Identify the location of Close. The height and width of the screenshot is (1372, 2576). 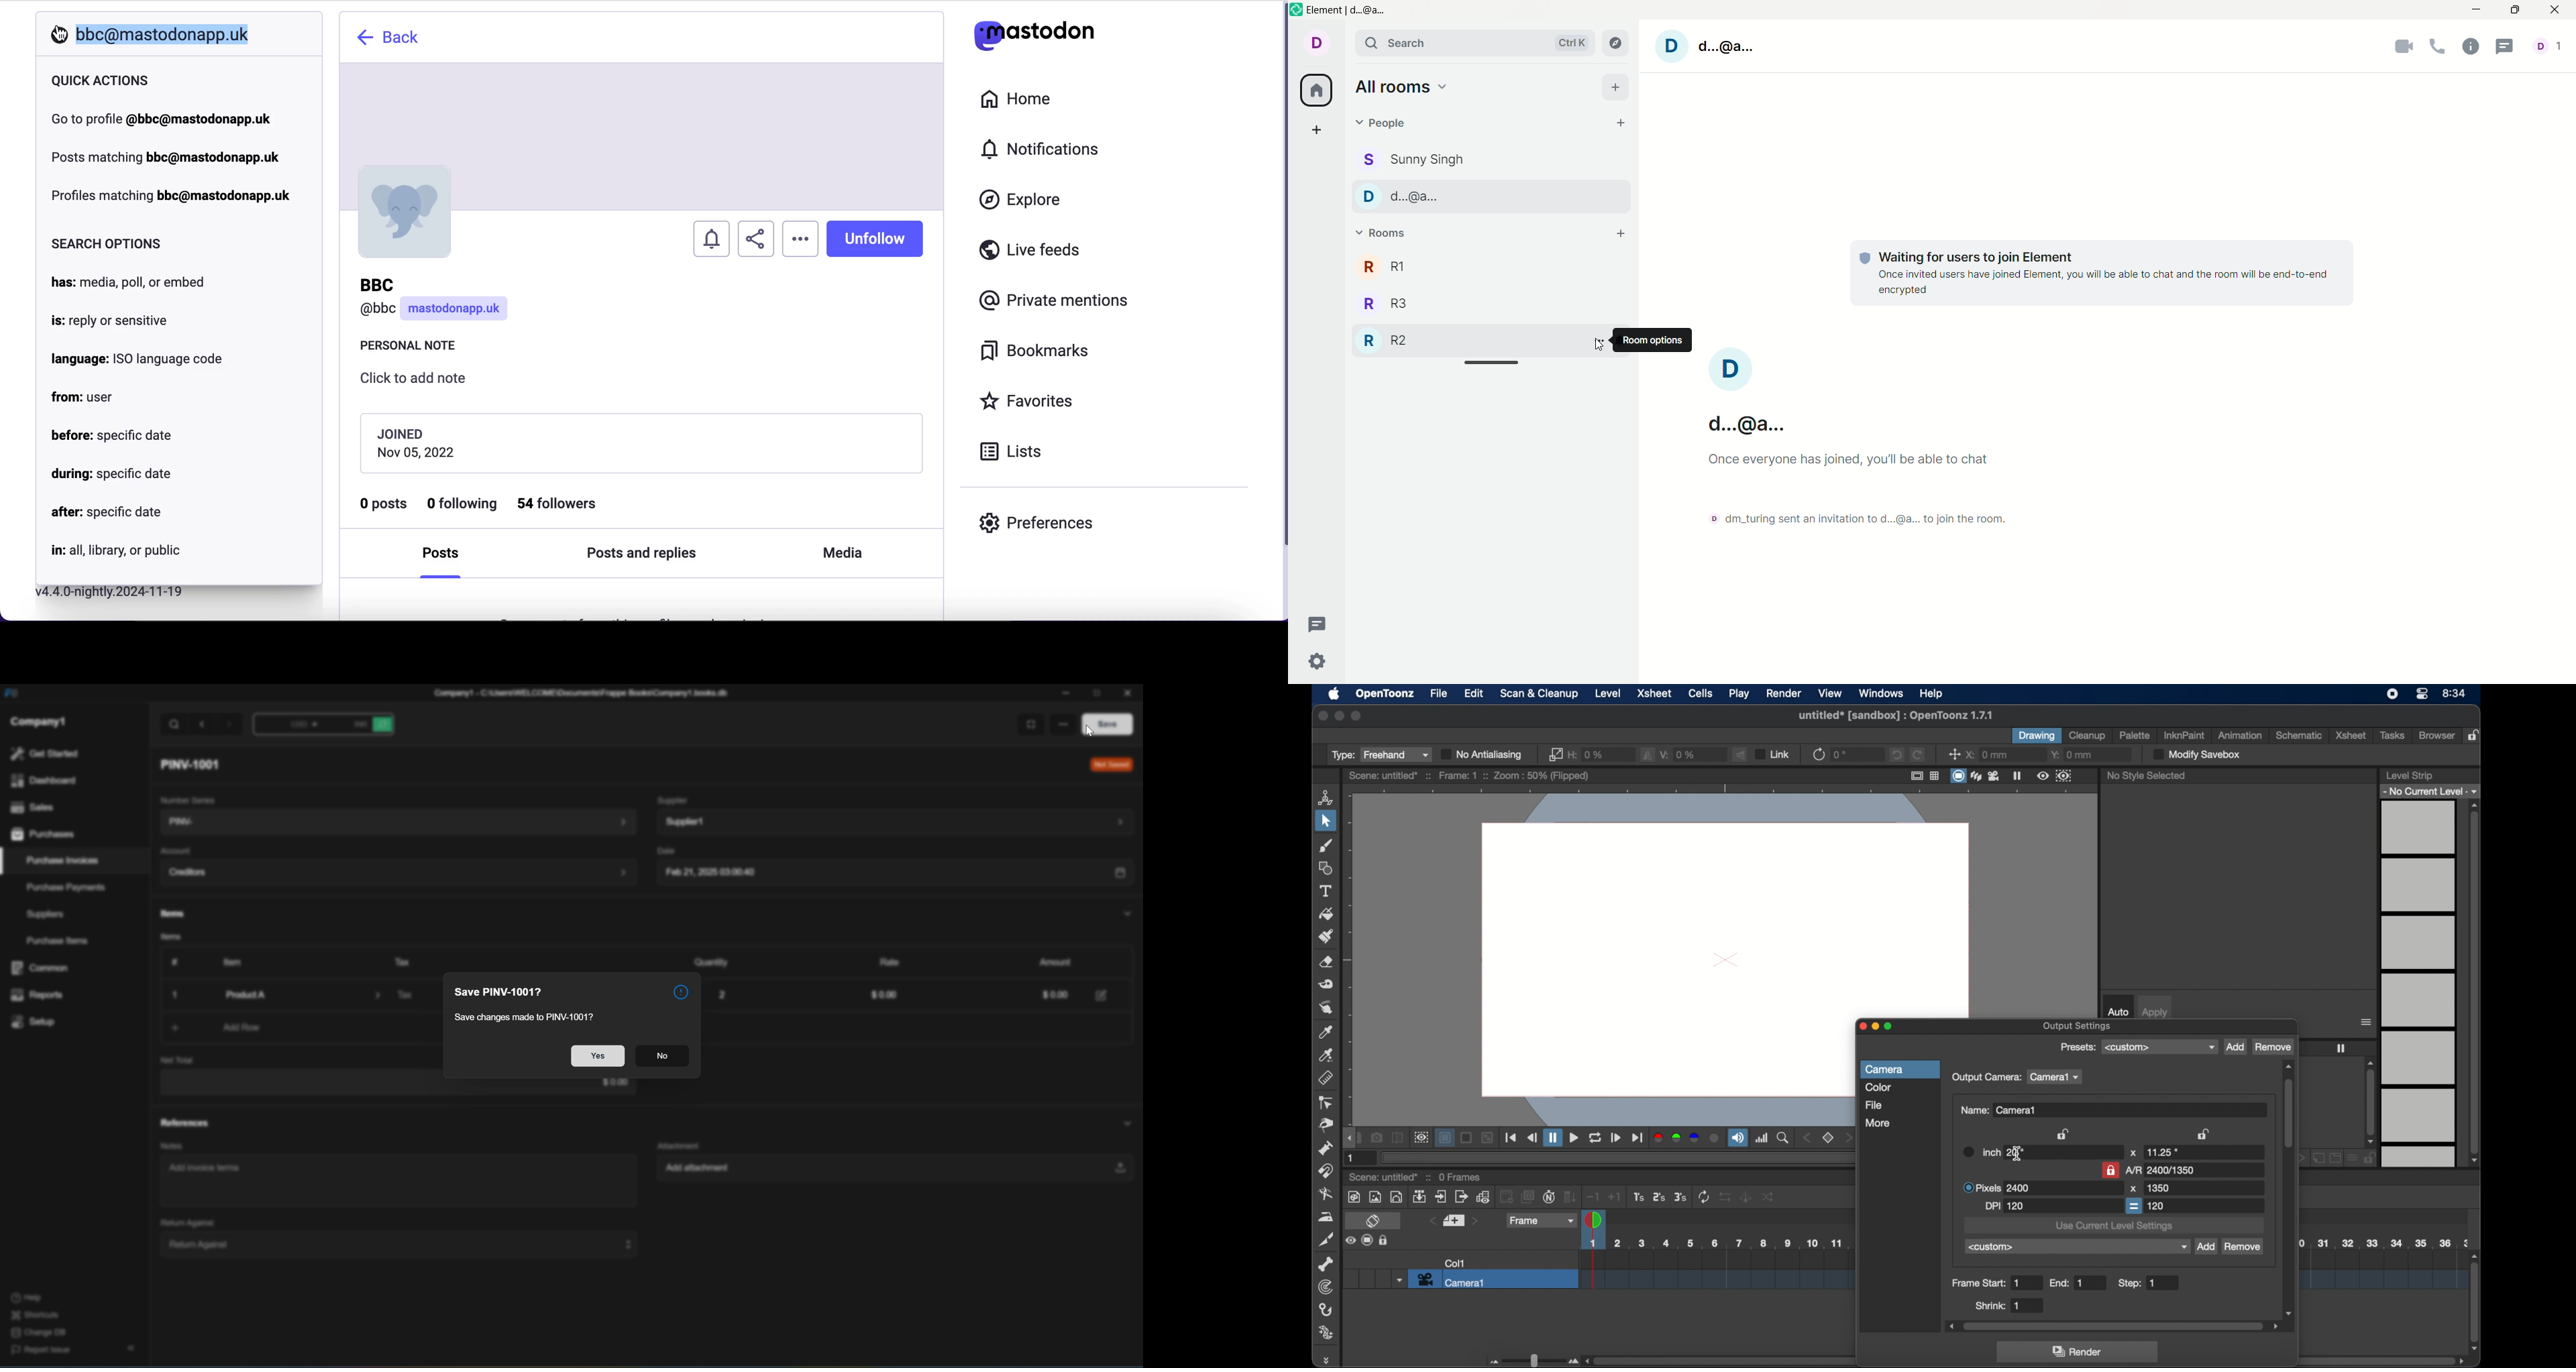
(177, 995).